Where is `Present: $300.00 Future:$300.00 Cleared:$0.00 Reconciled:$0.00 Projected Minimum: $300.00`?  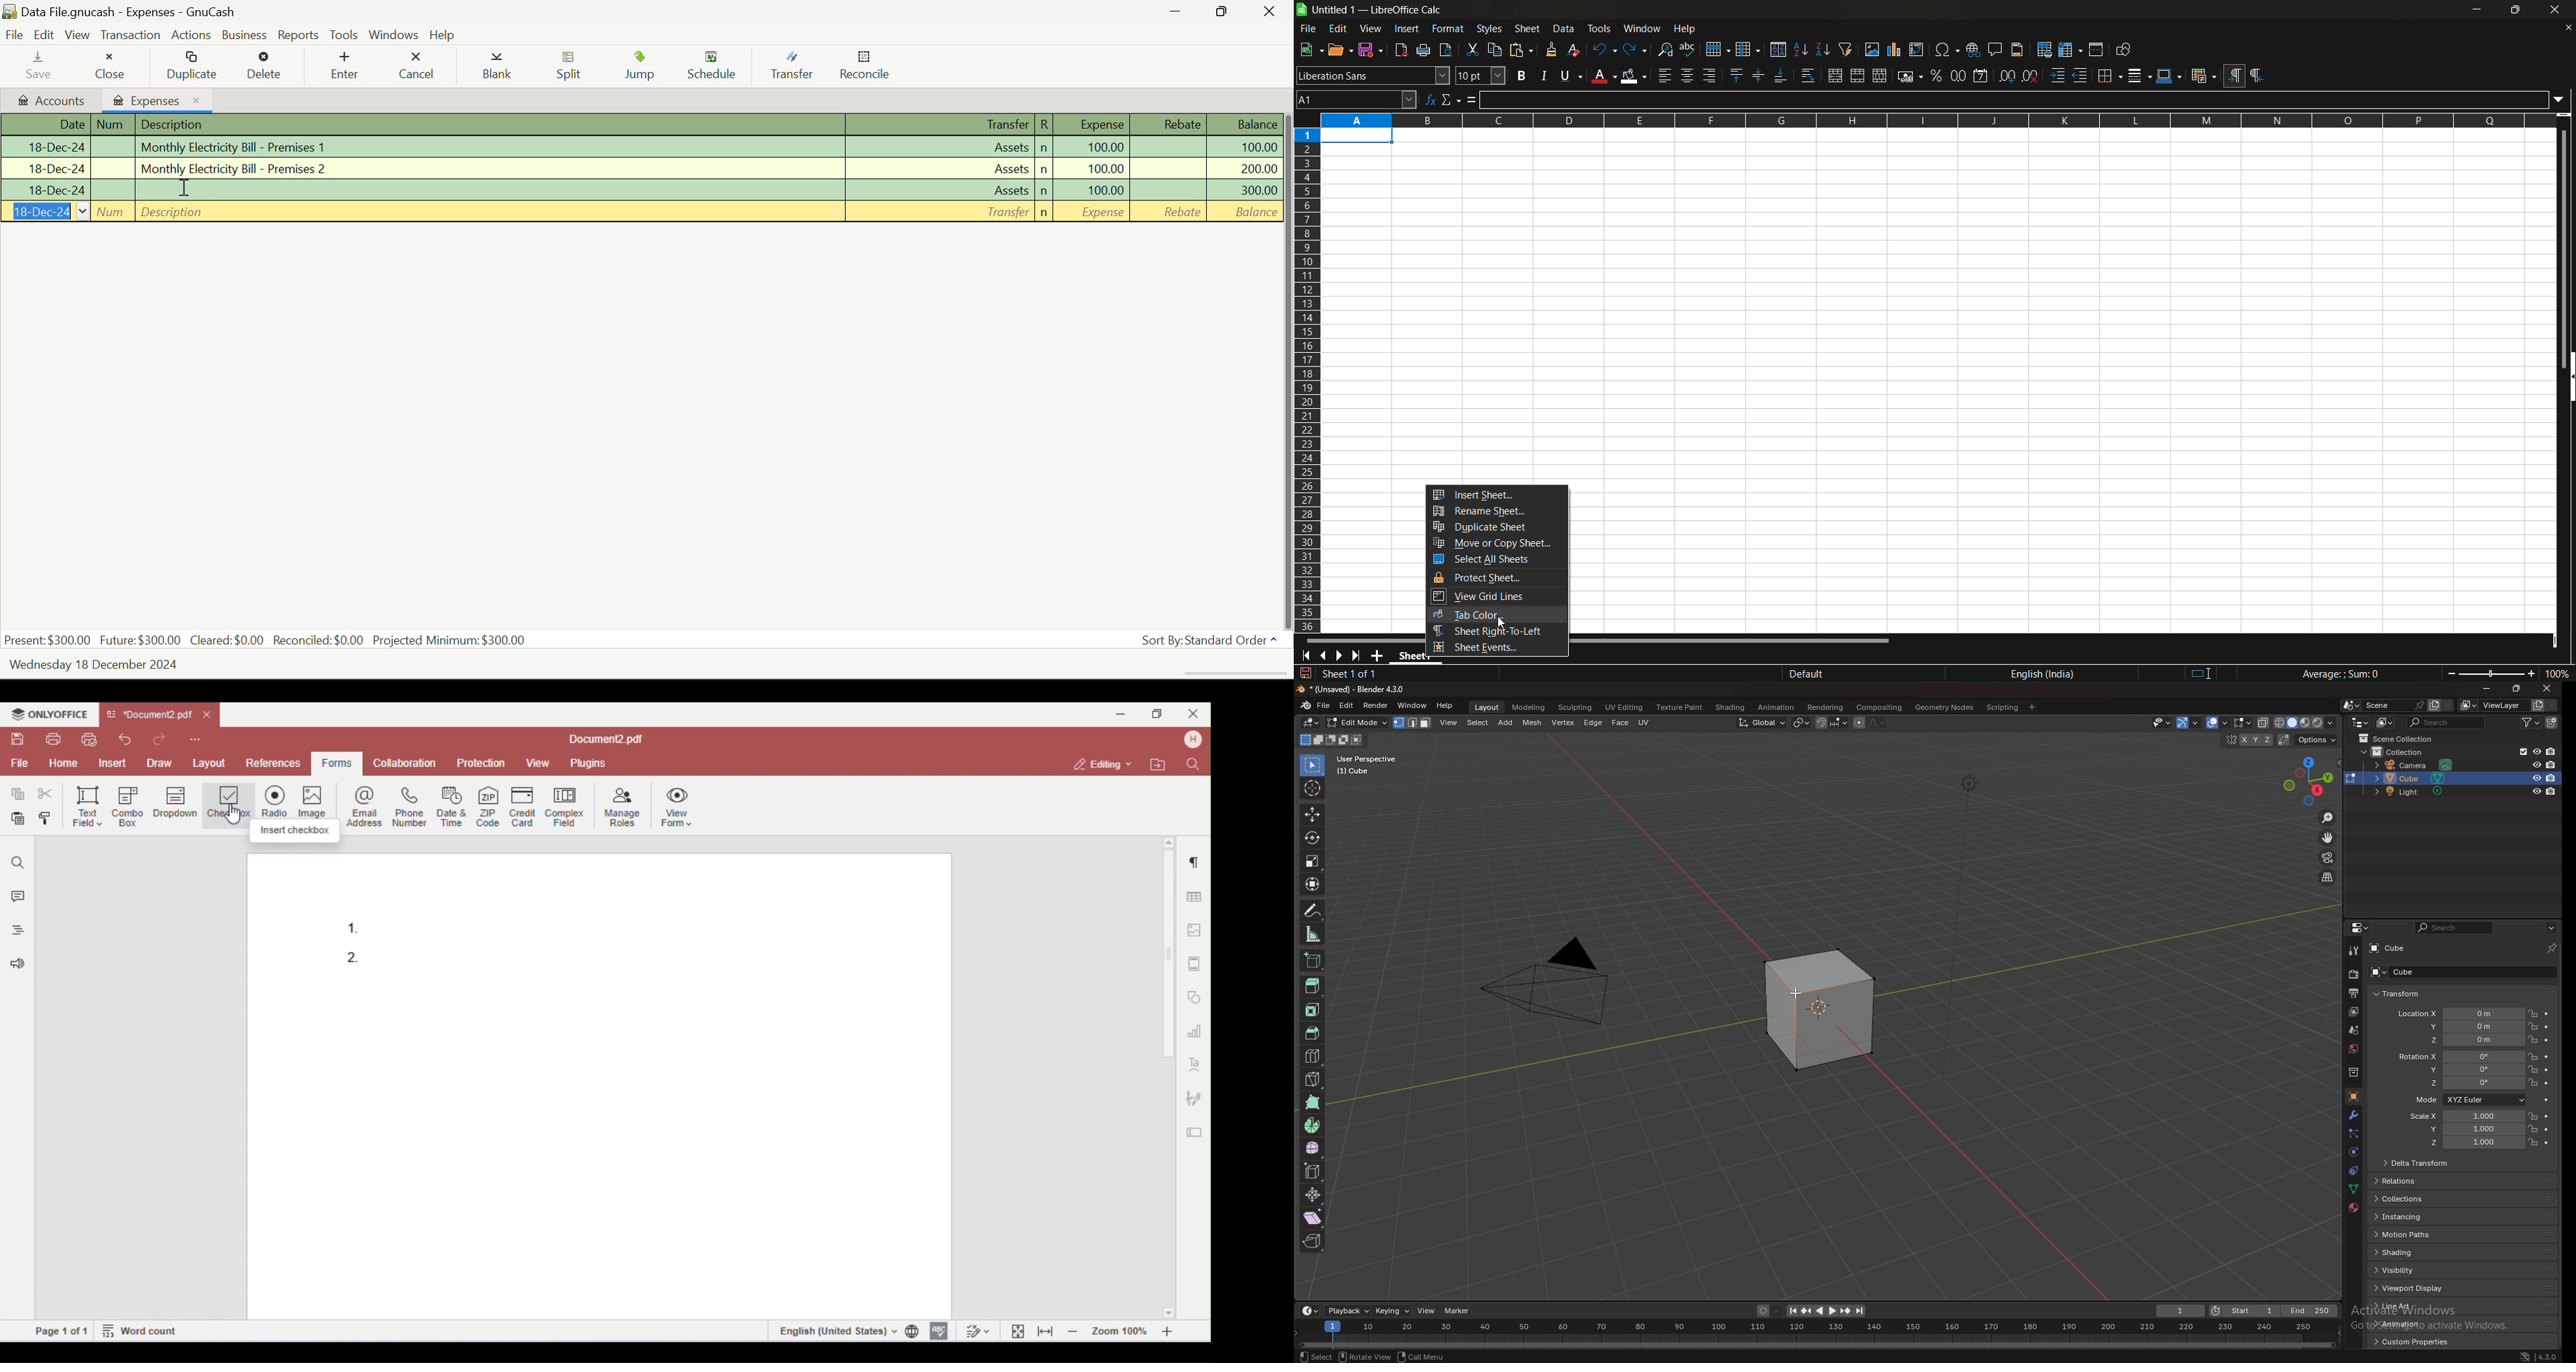 Present: $300.00 Future:$300.00 Cleared:$0.00 Reconciled:$0.00 Projected Minimum: $300.00 is located at coordinates (270, 642).